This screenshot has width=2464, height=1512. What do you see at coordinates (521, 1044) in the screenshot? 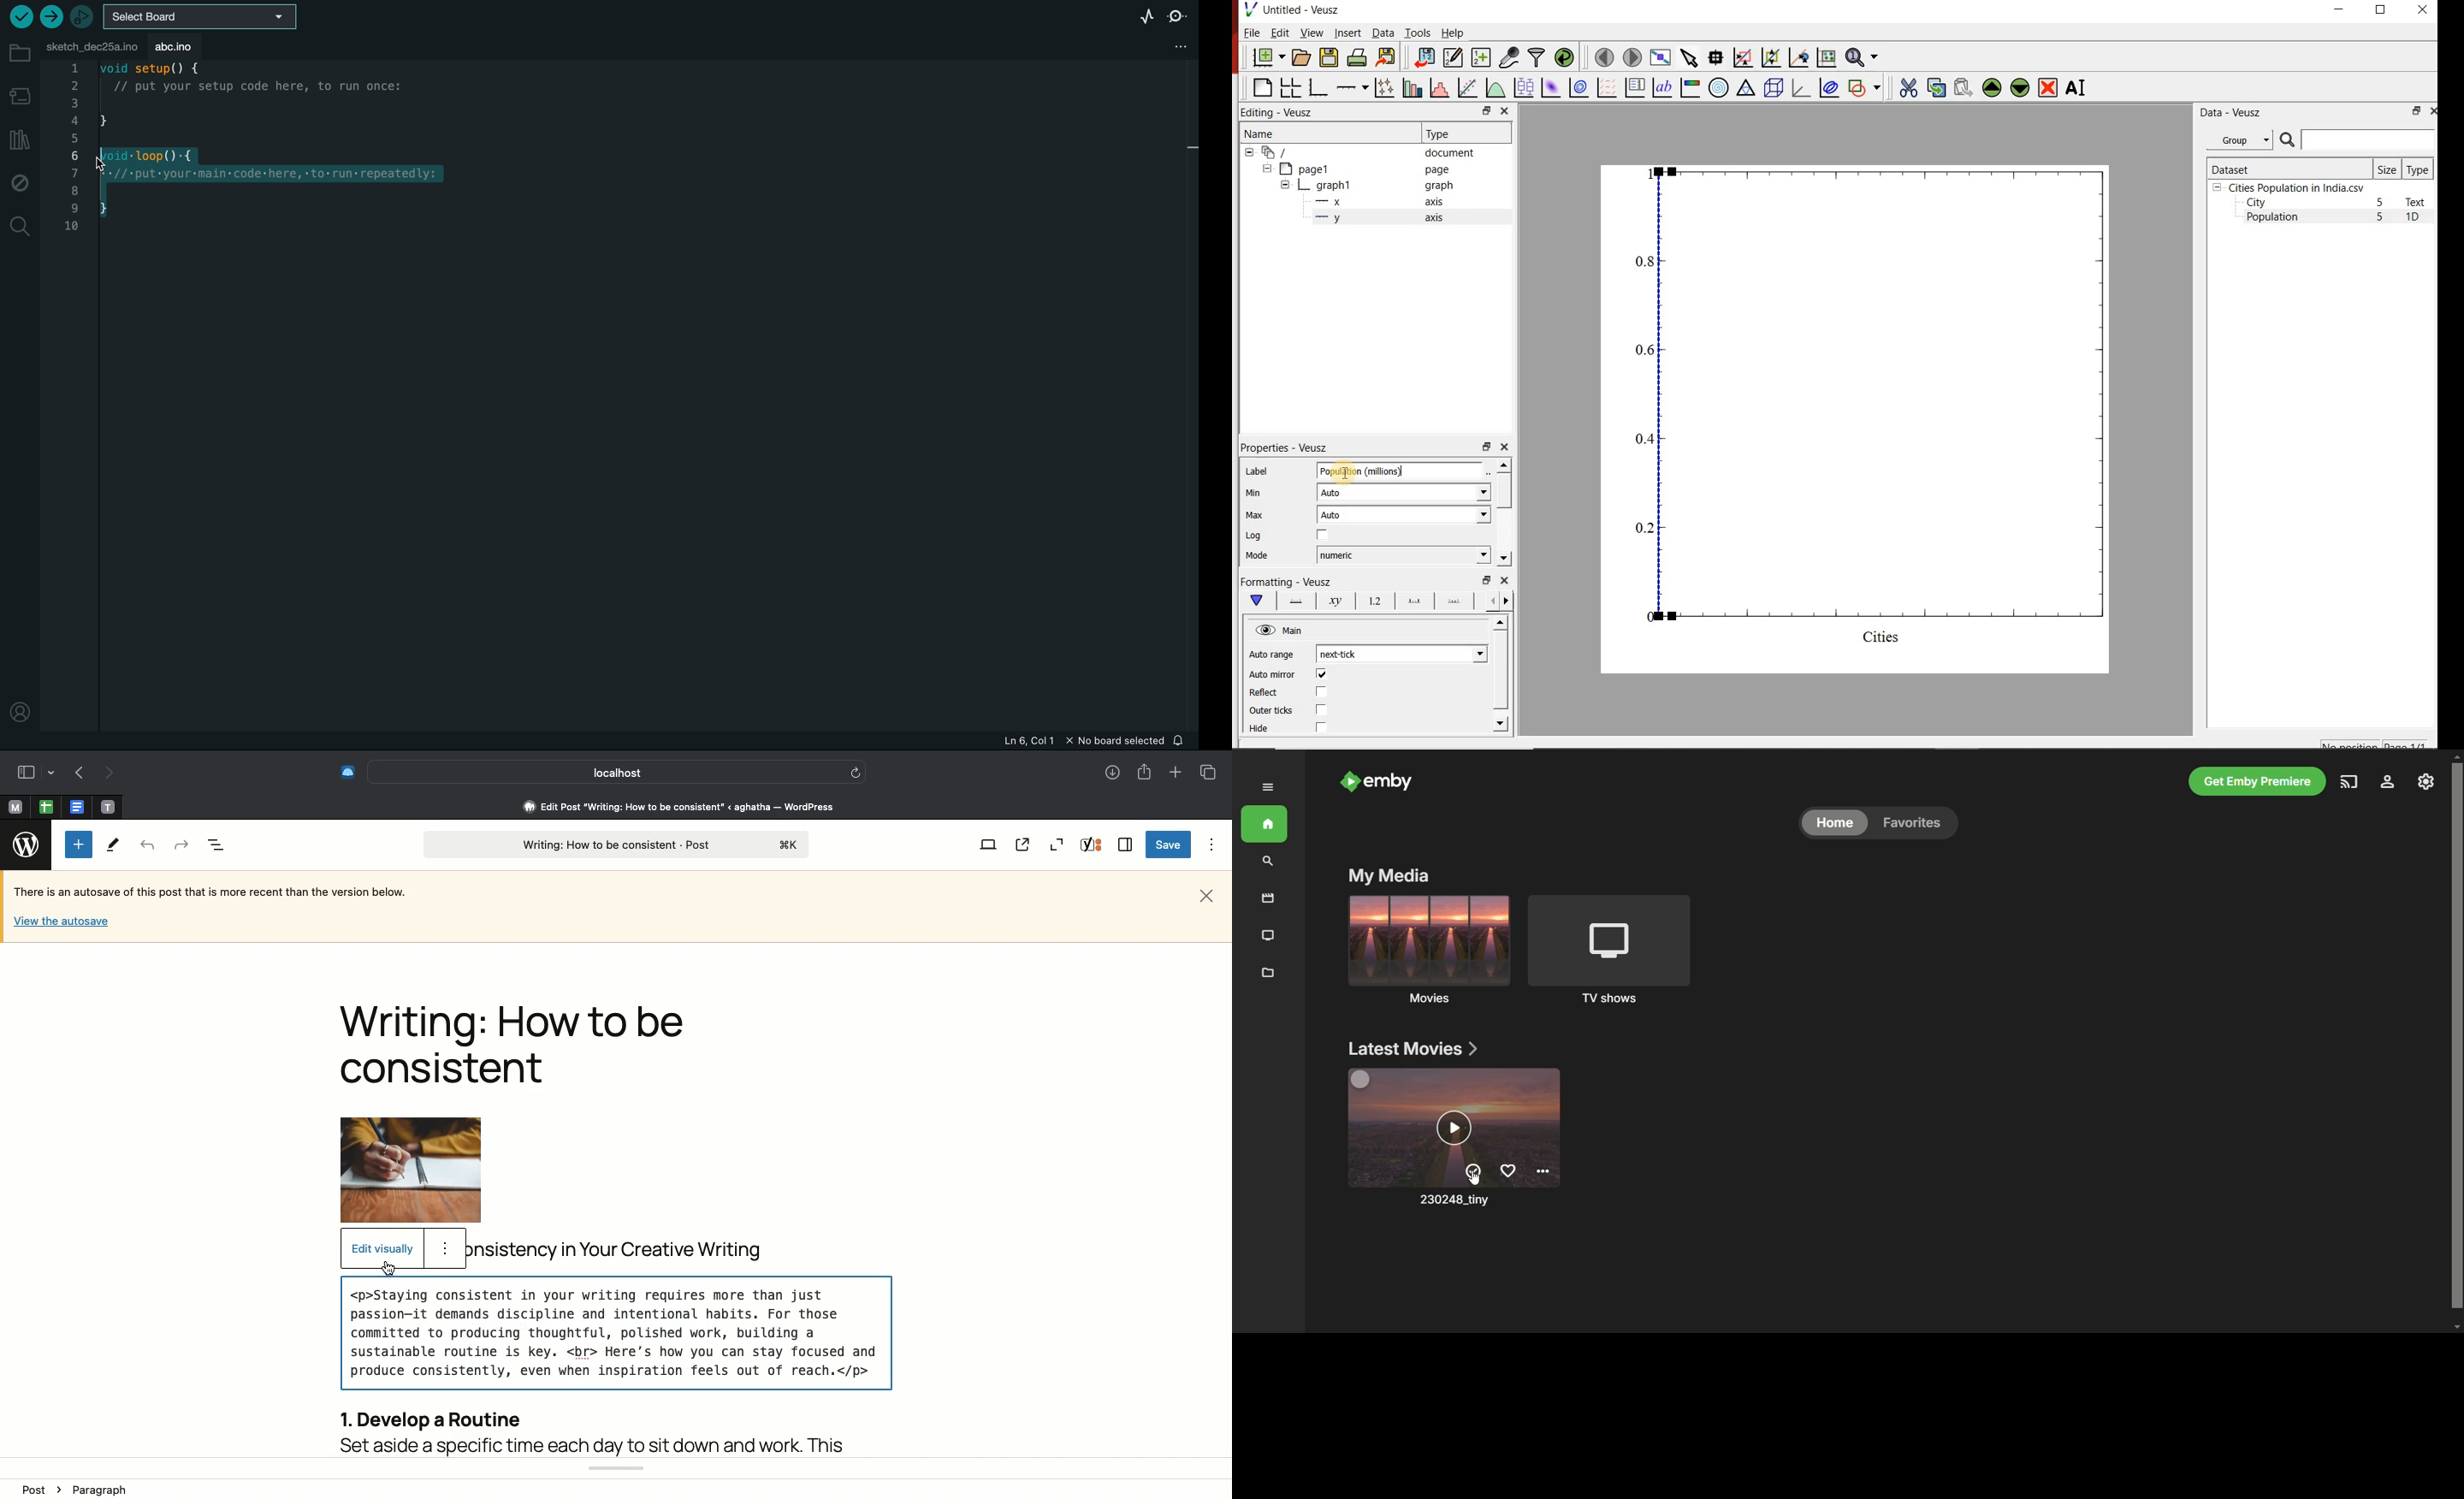
I see `Title` at bounding box center [521, 1044].